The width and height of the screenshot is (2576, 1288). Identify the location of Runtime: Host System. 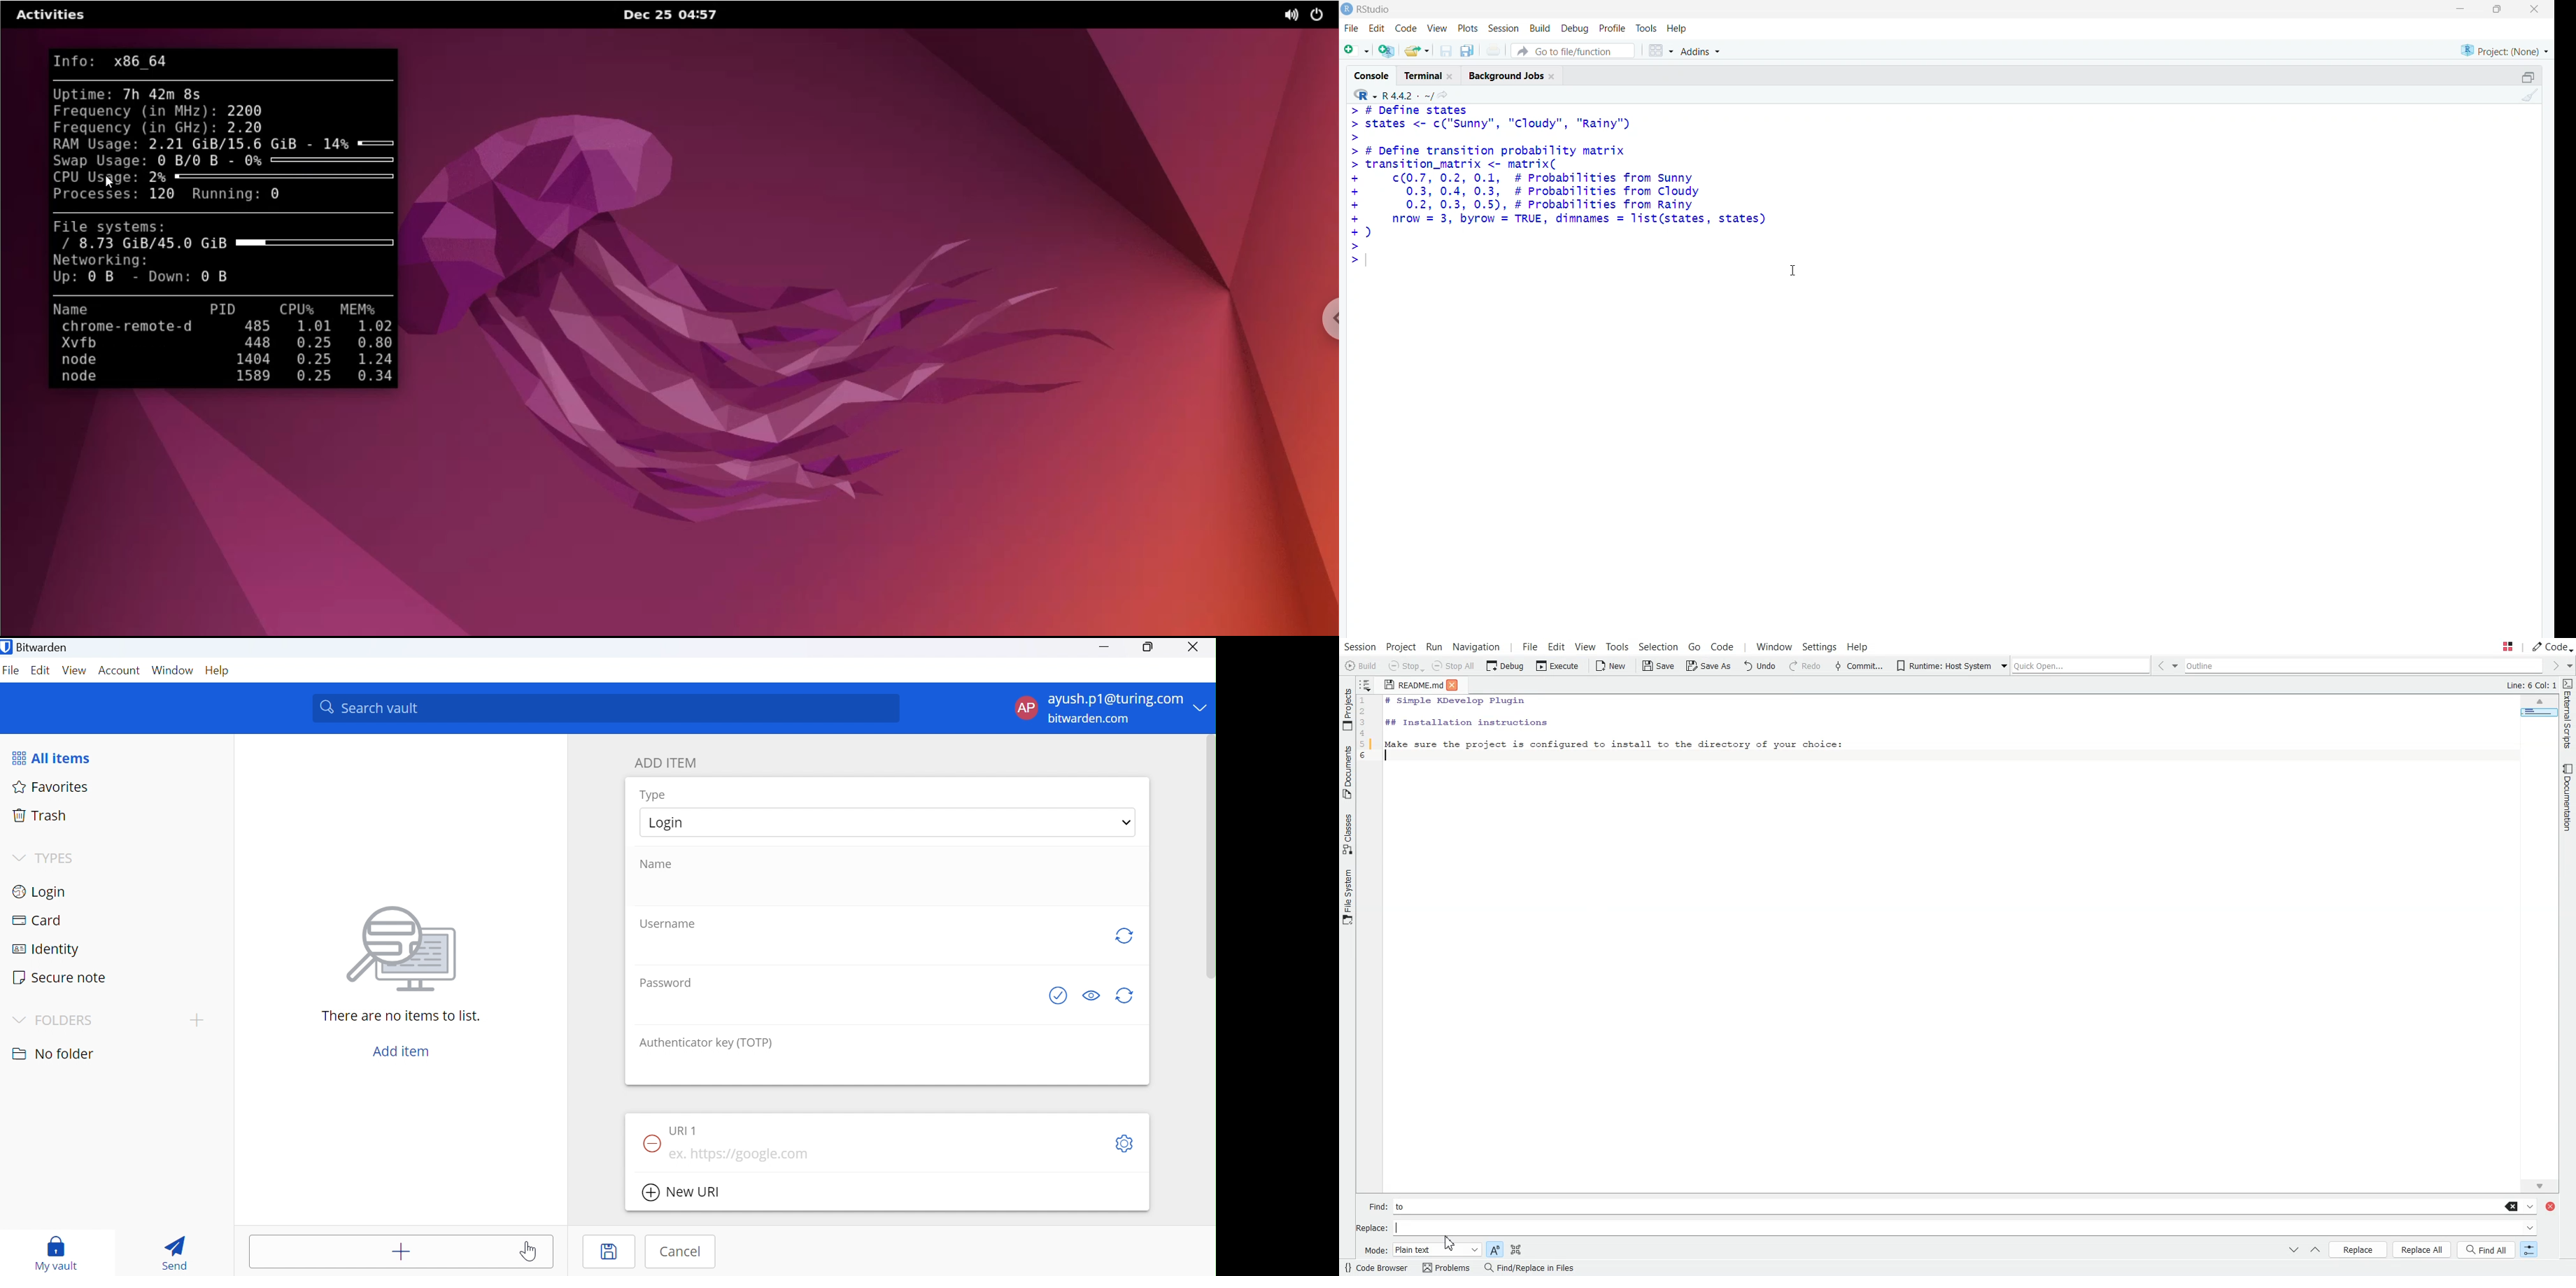
(1943, 666).